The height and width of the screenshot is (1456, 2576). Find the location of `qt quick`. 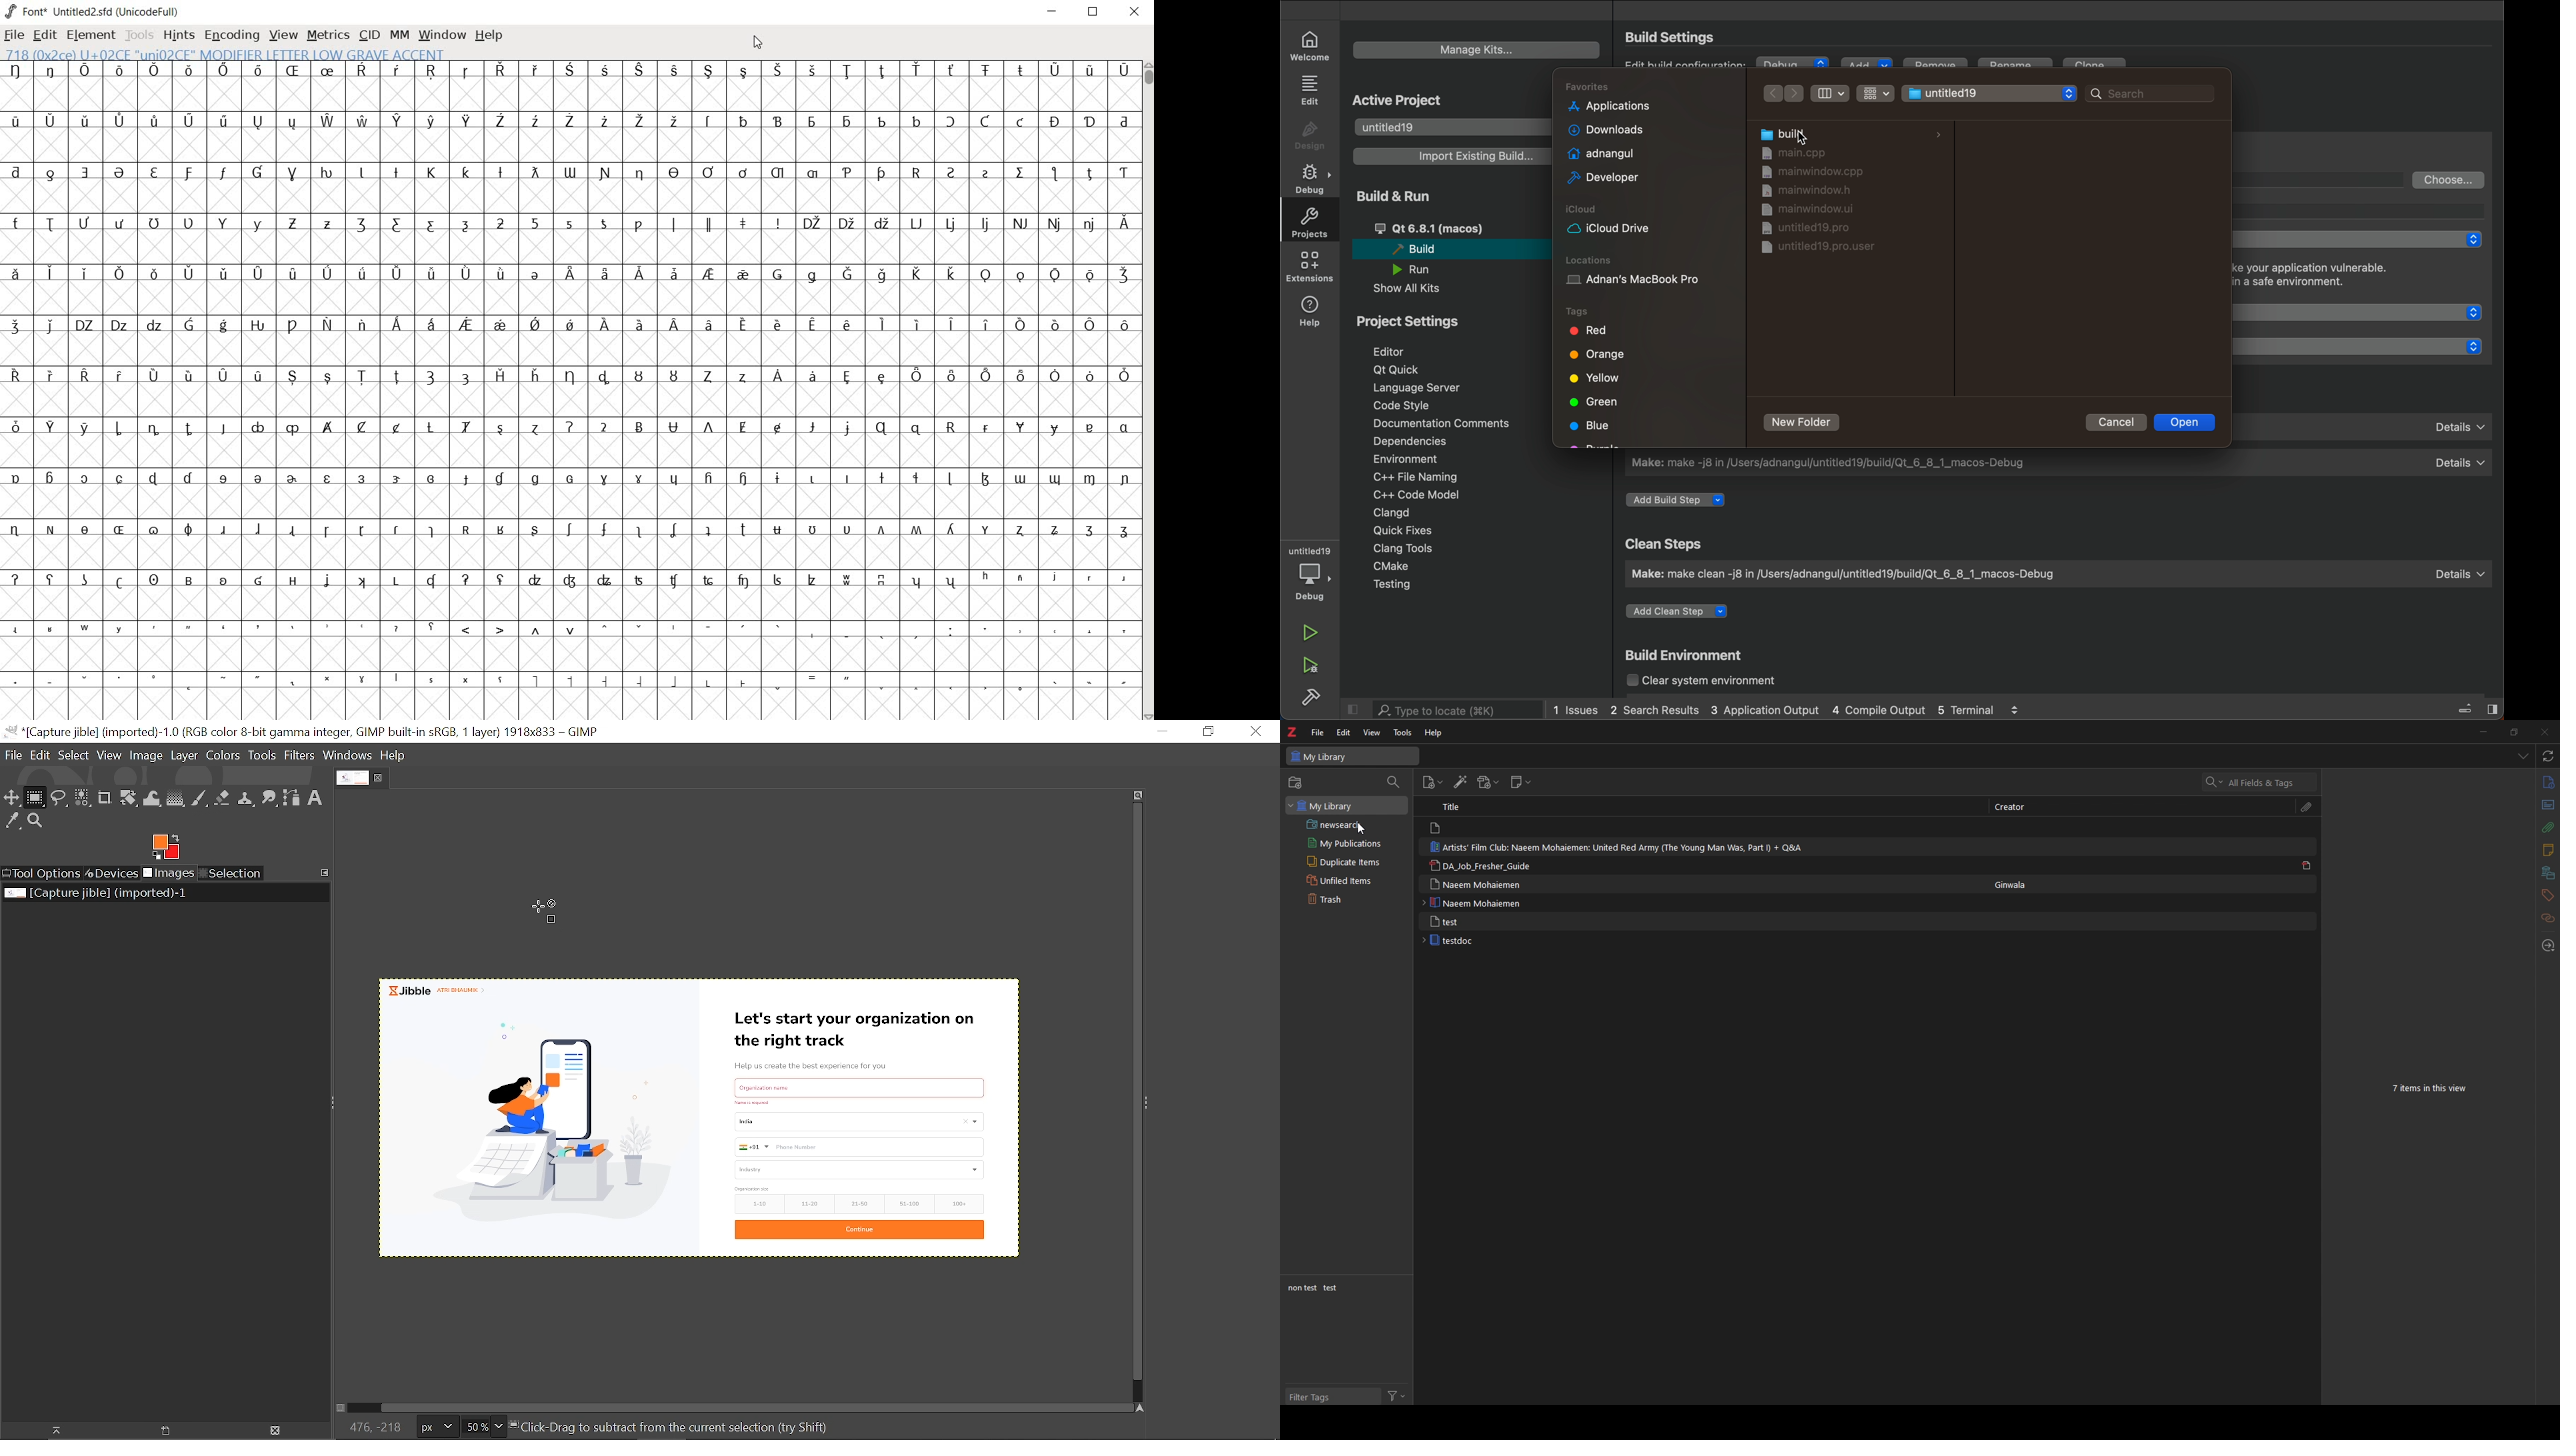

qt quick is located at coordinates (1399, 370).